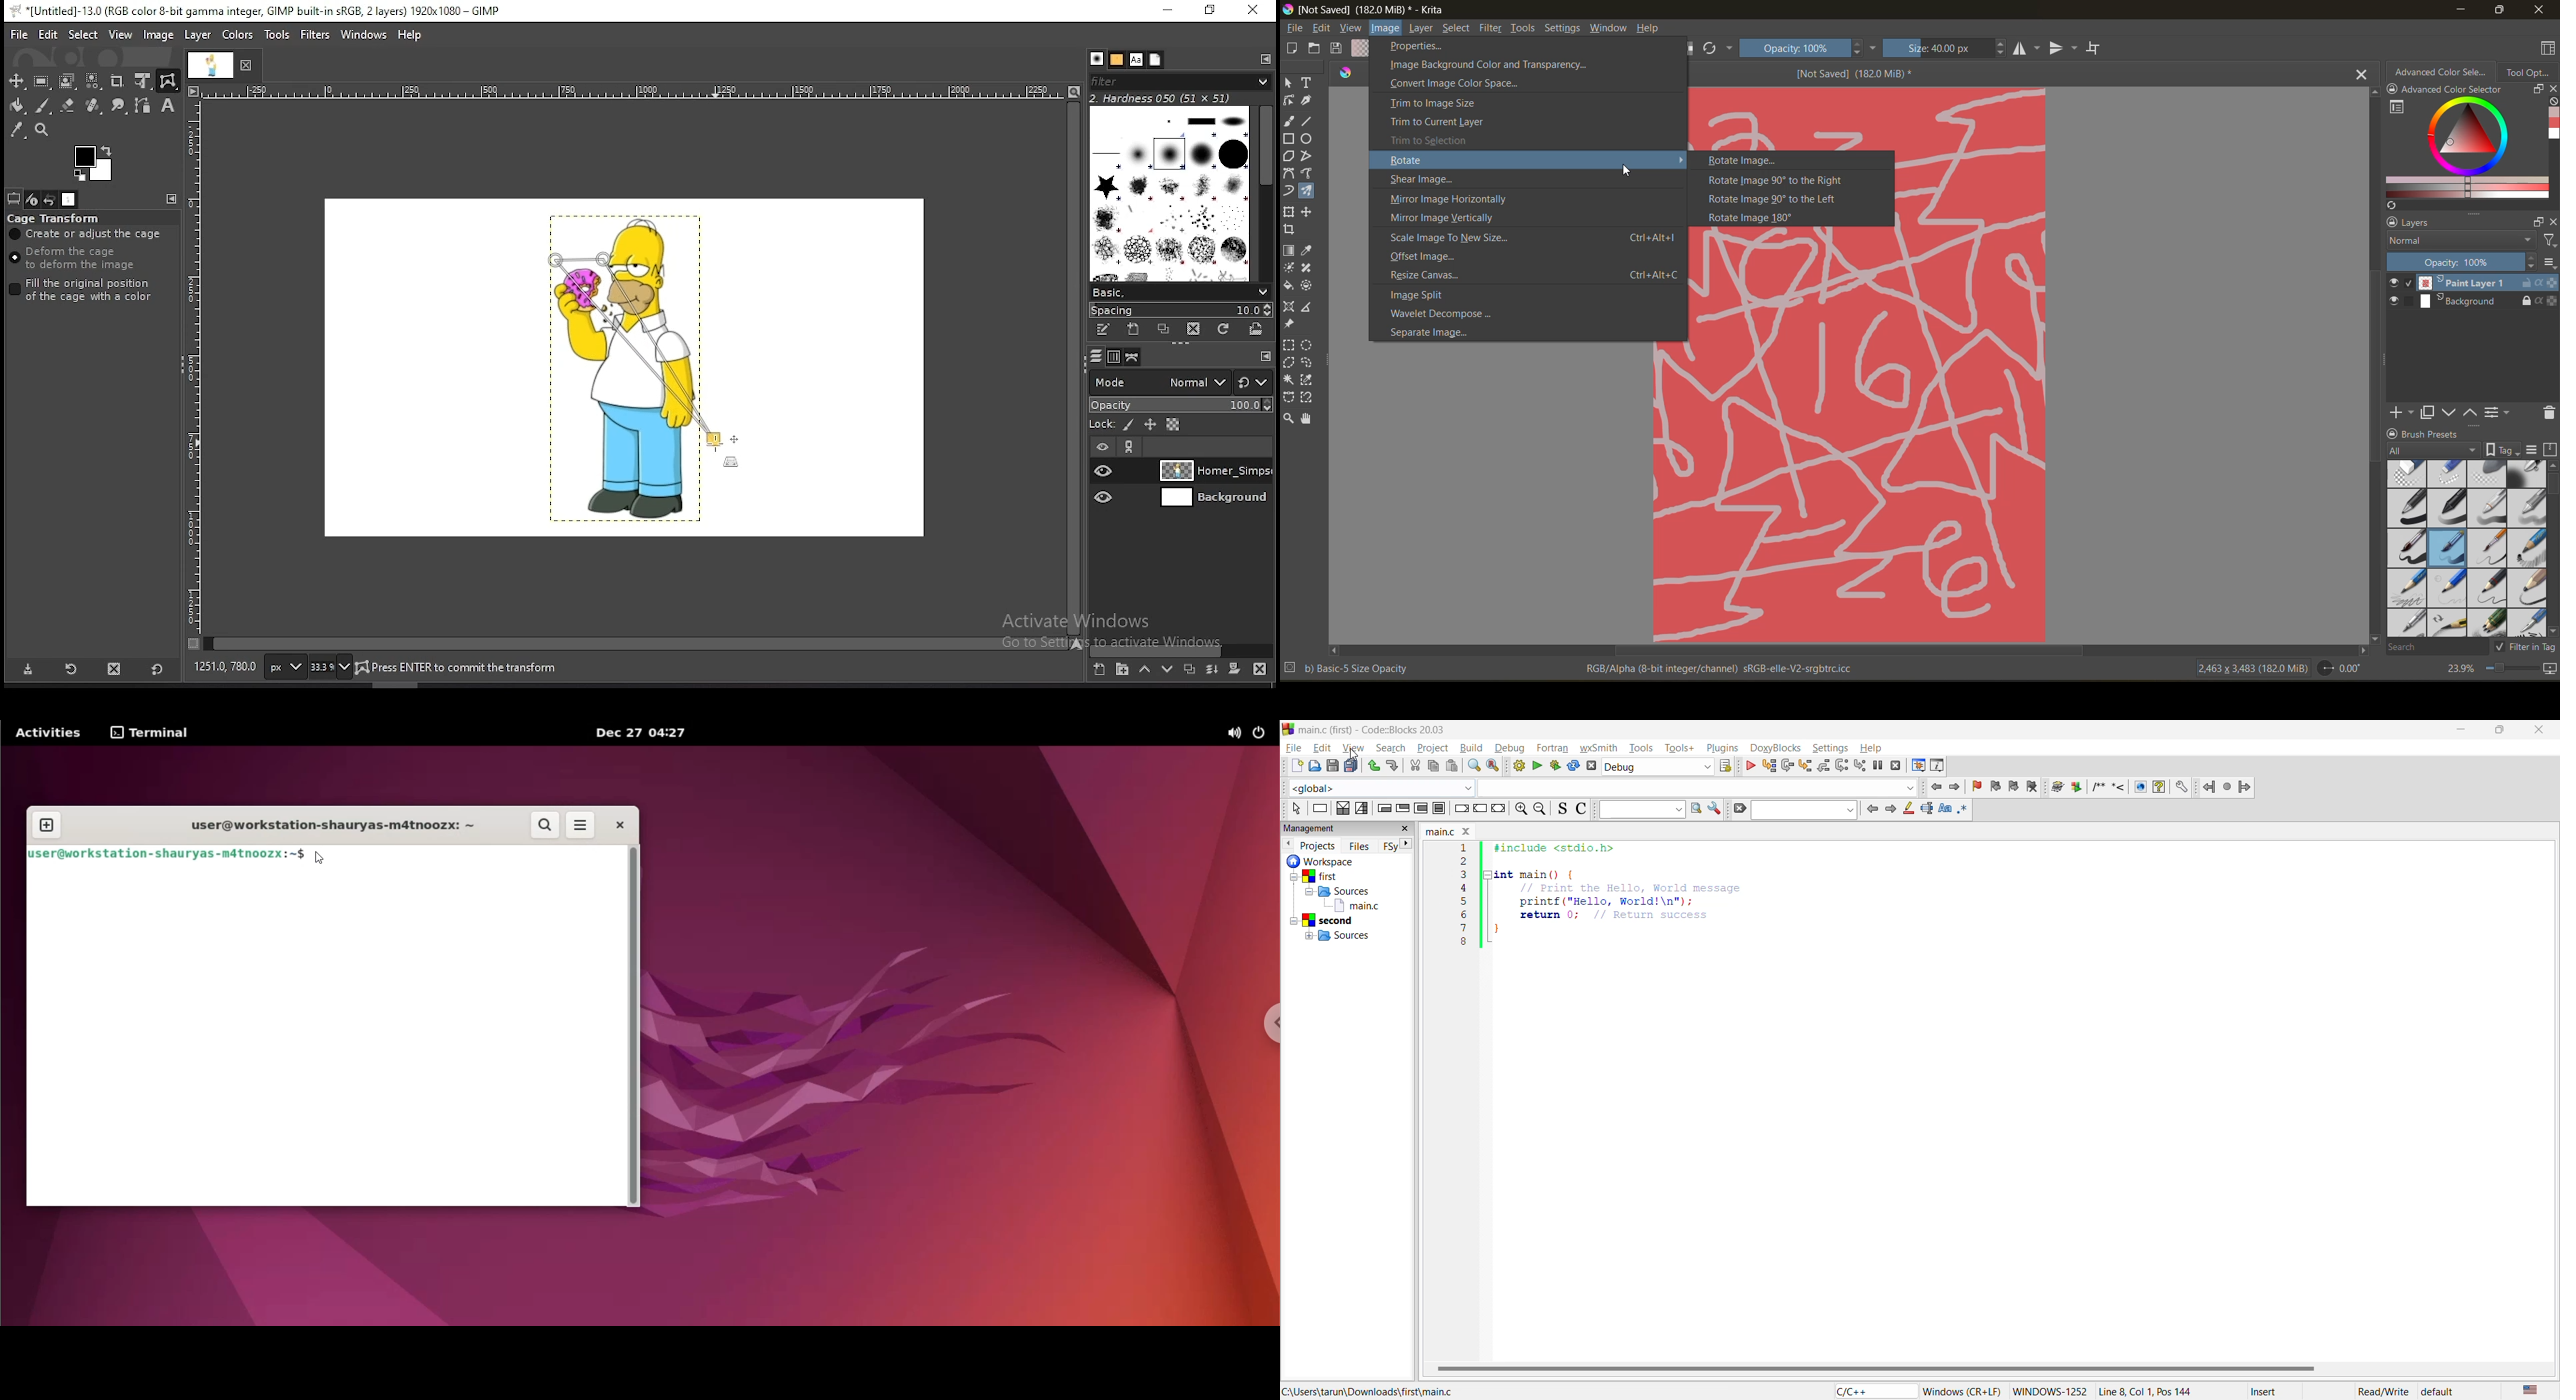 Image resolution: width=2576 pixels, height=1400 pixels. Describe the element at coordinates (2433, 451) in the screenshot. I see `tag` at that location.